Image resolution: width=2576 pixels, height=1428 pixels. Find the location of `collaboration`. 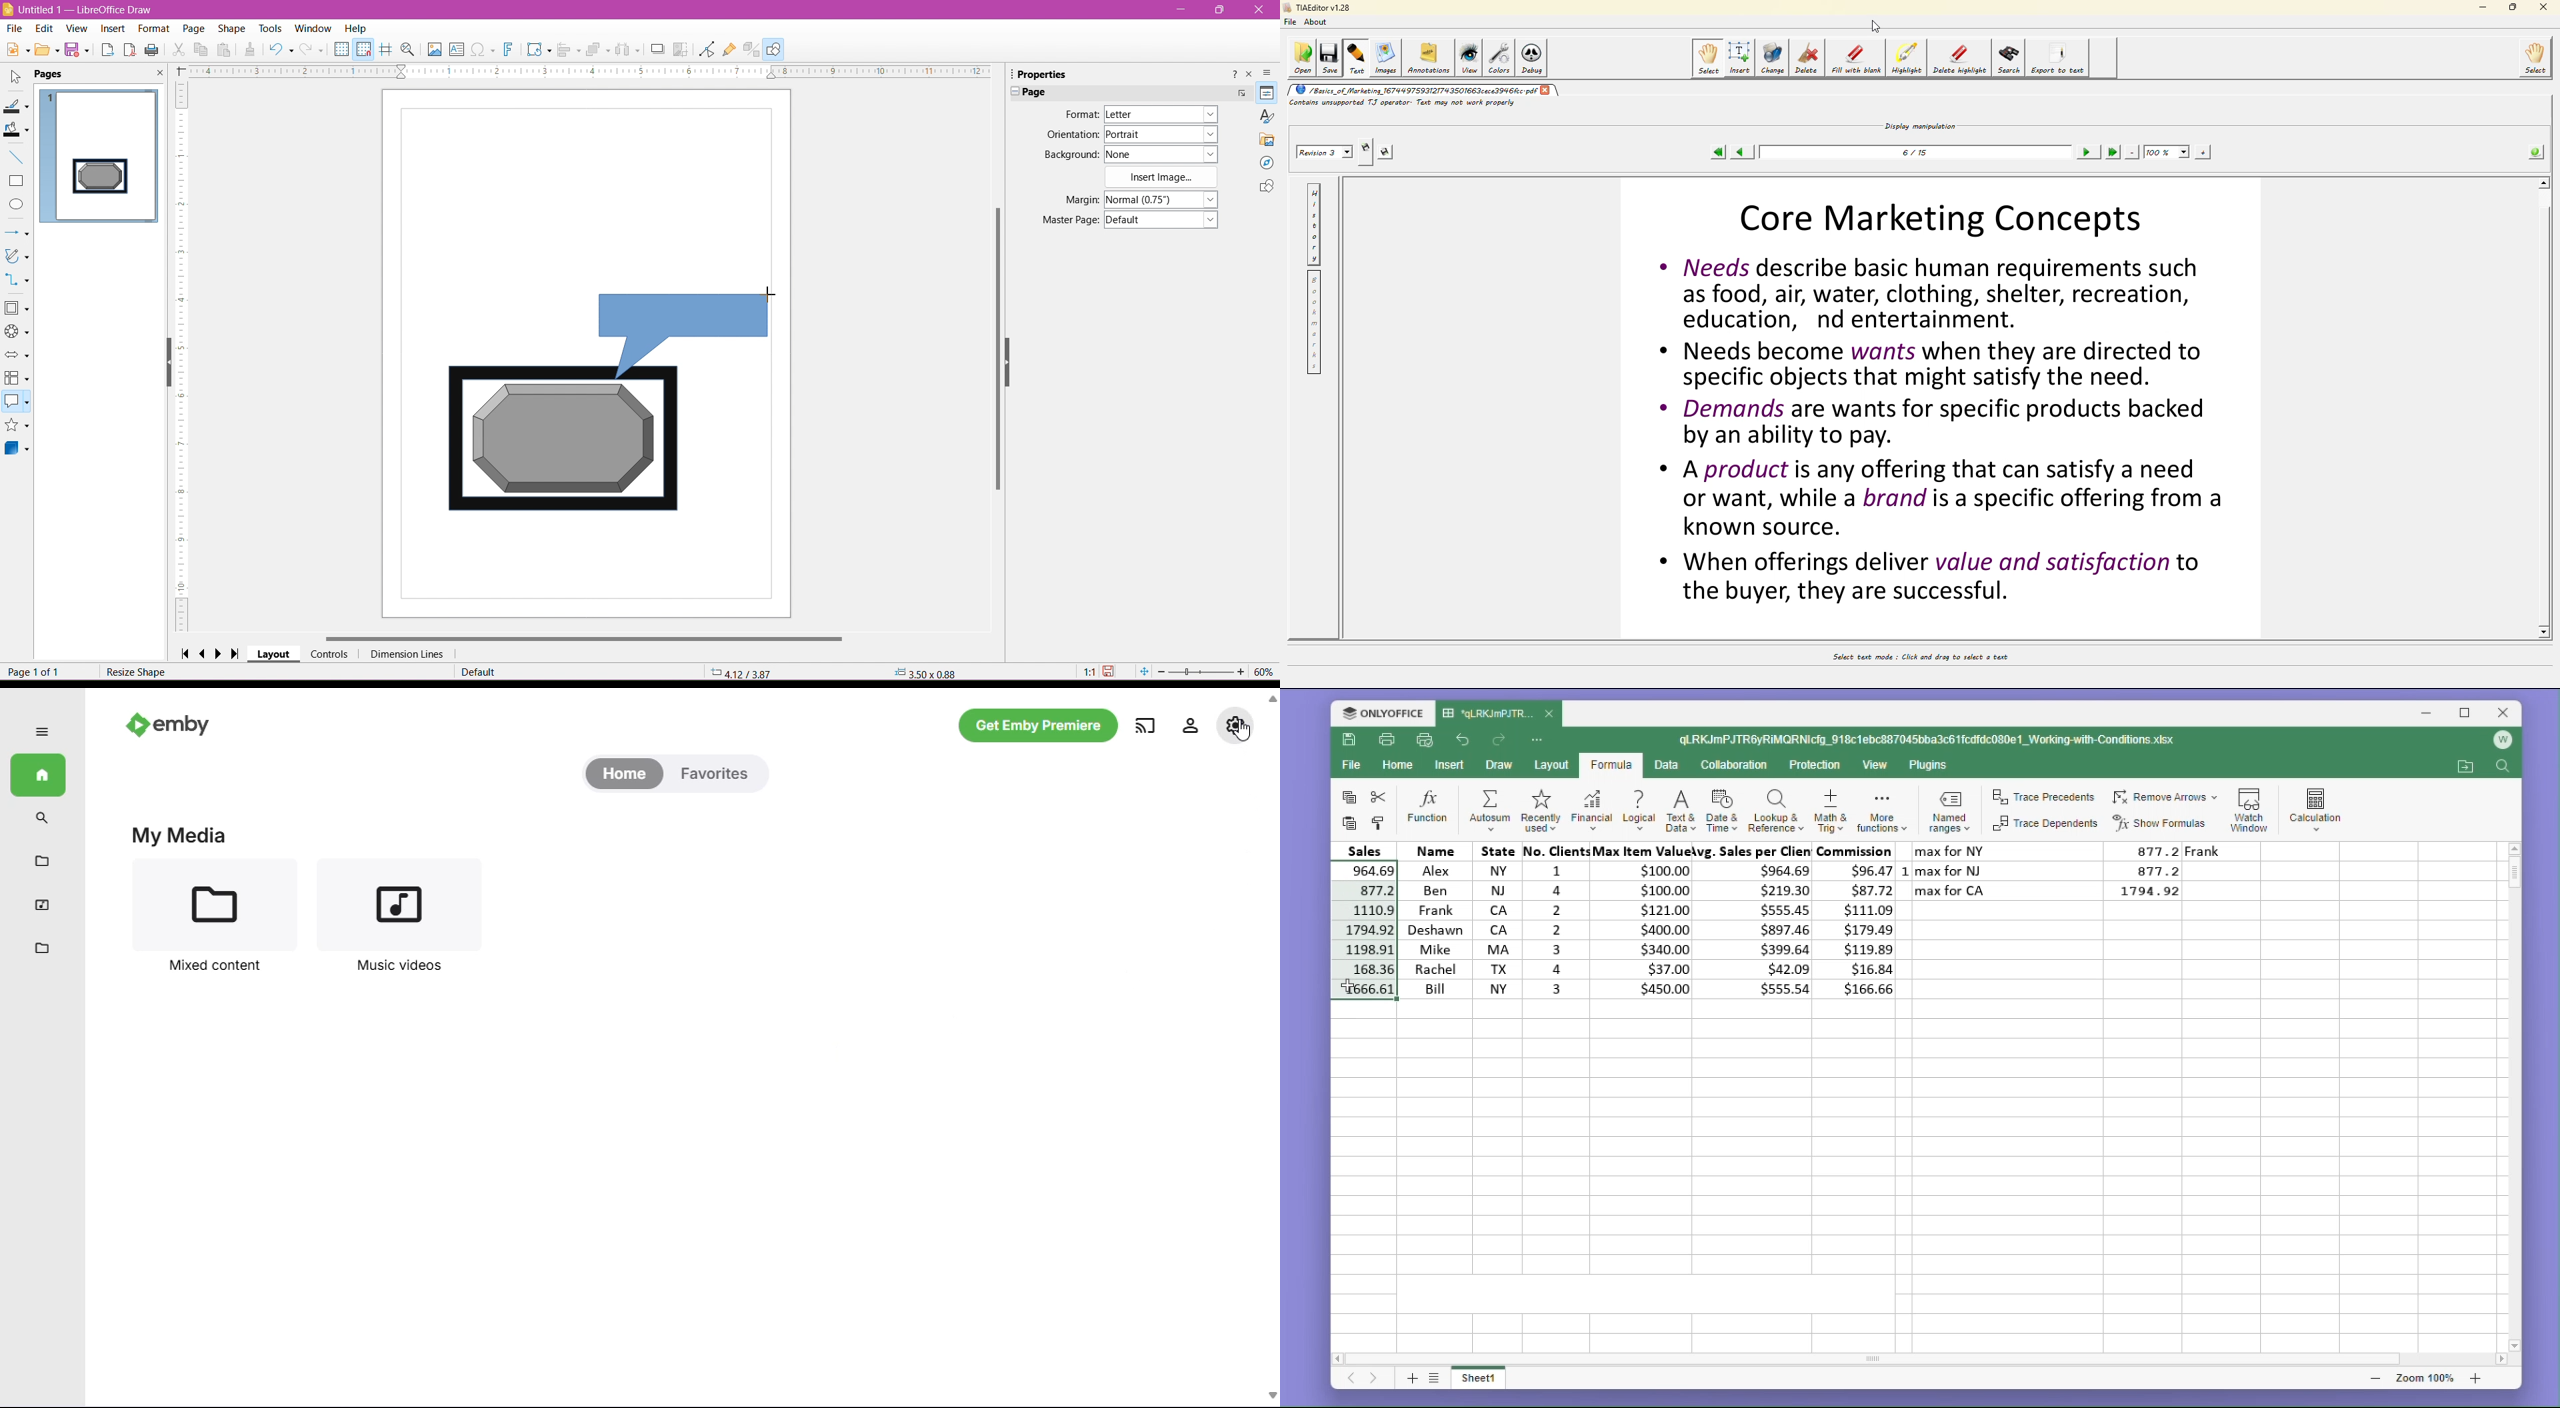

collaboration is located at coordinates (1738, 766).